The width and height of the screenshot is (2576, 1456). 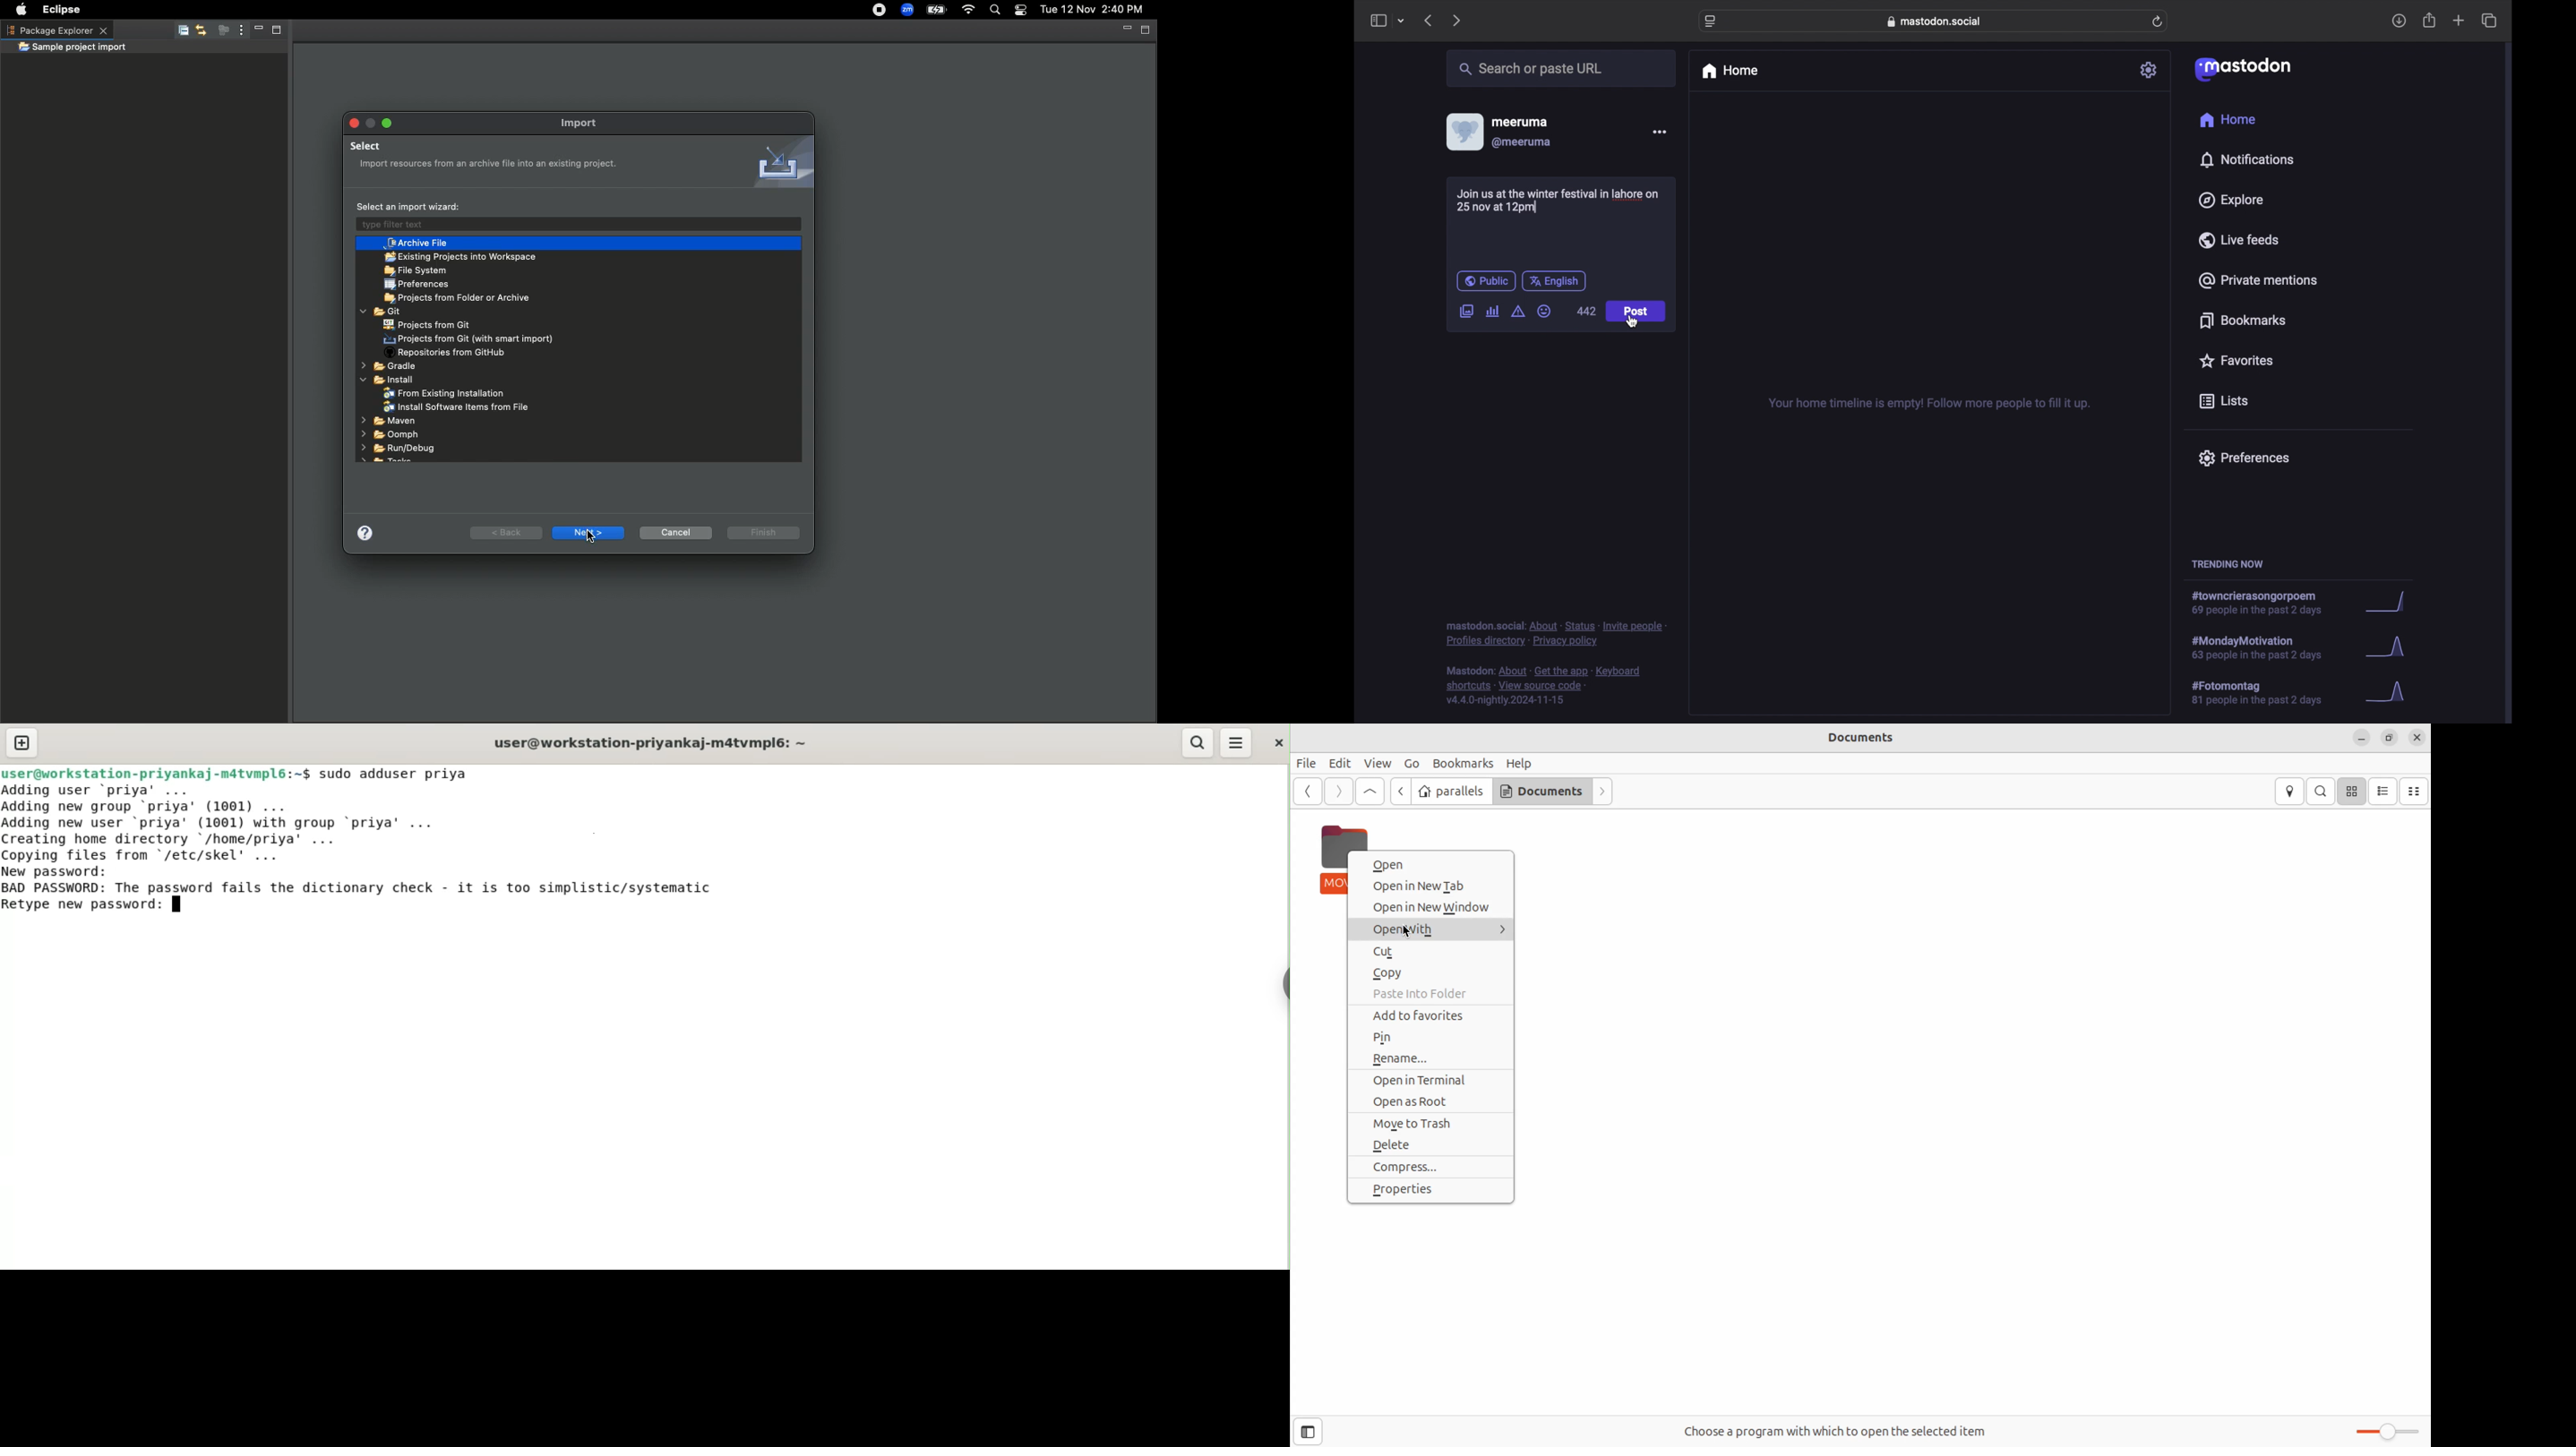 What do you see at coordinates (368, 531) in the screenshot?
I see `Help` at bounding box center [368, 531].